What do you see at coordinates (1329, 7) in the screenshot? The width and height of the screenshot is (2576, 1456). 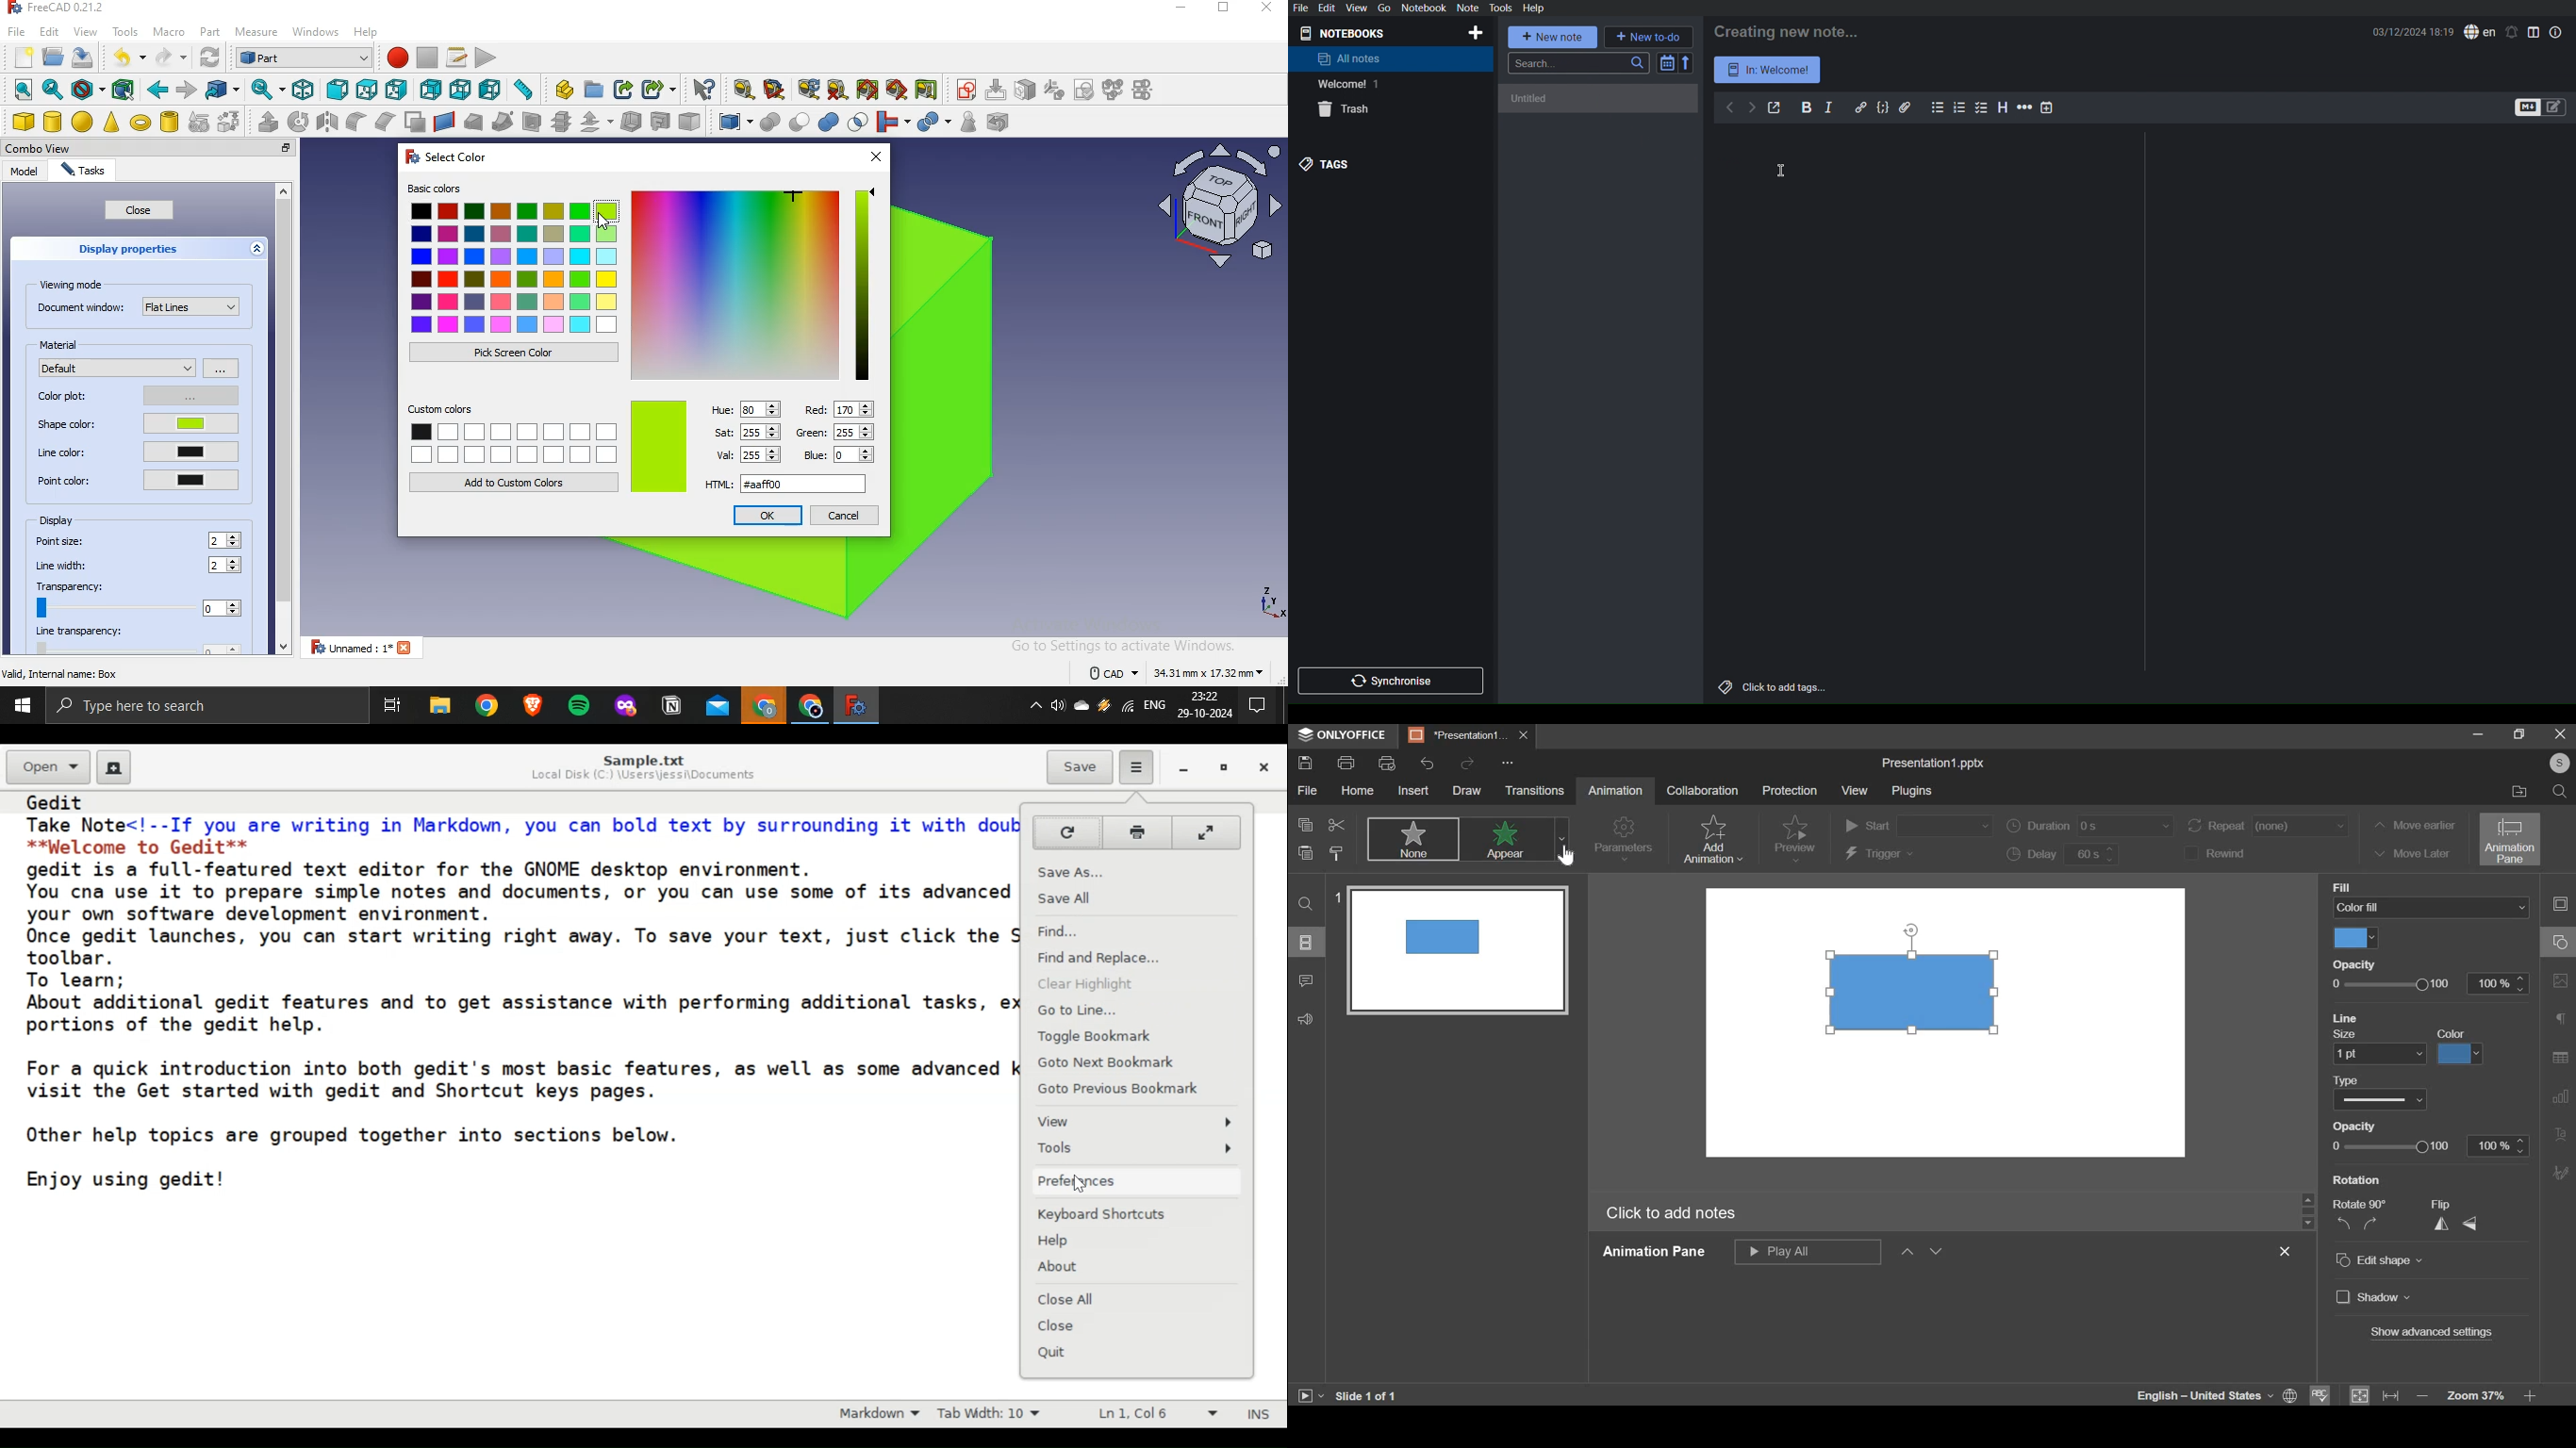 I see `Edit` at bounding box center [1329, 7].